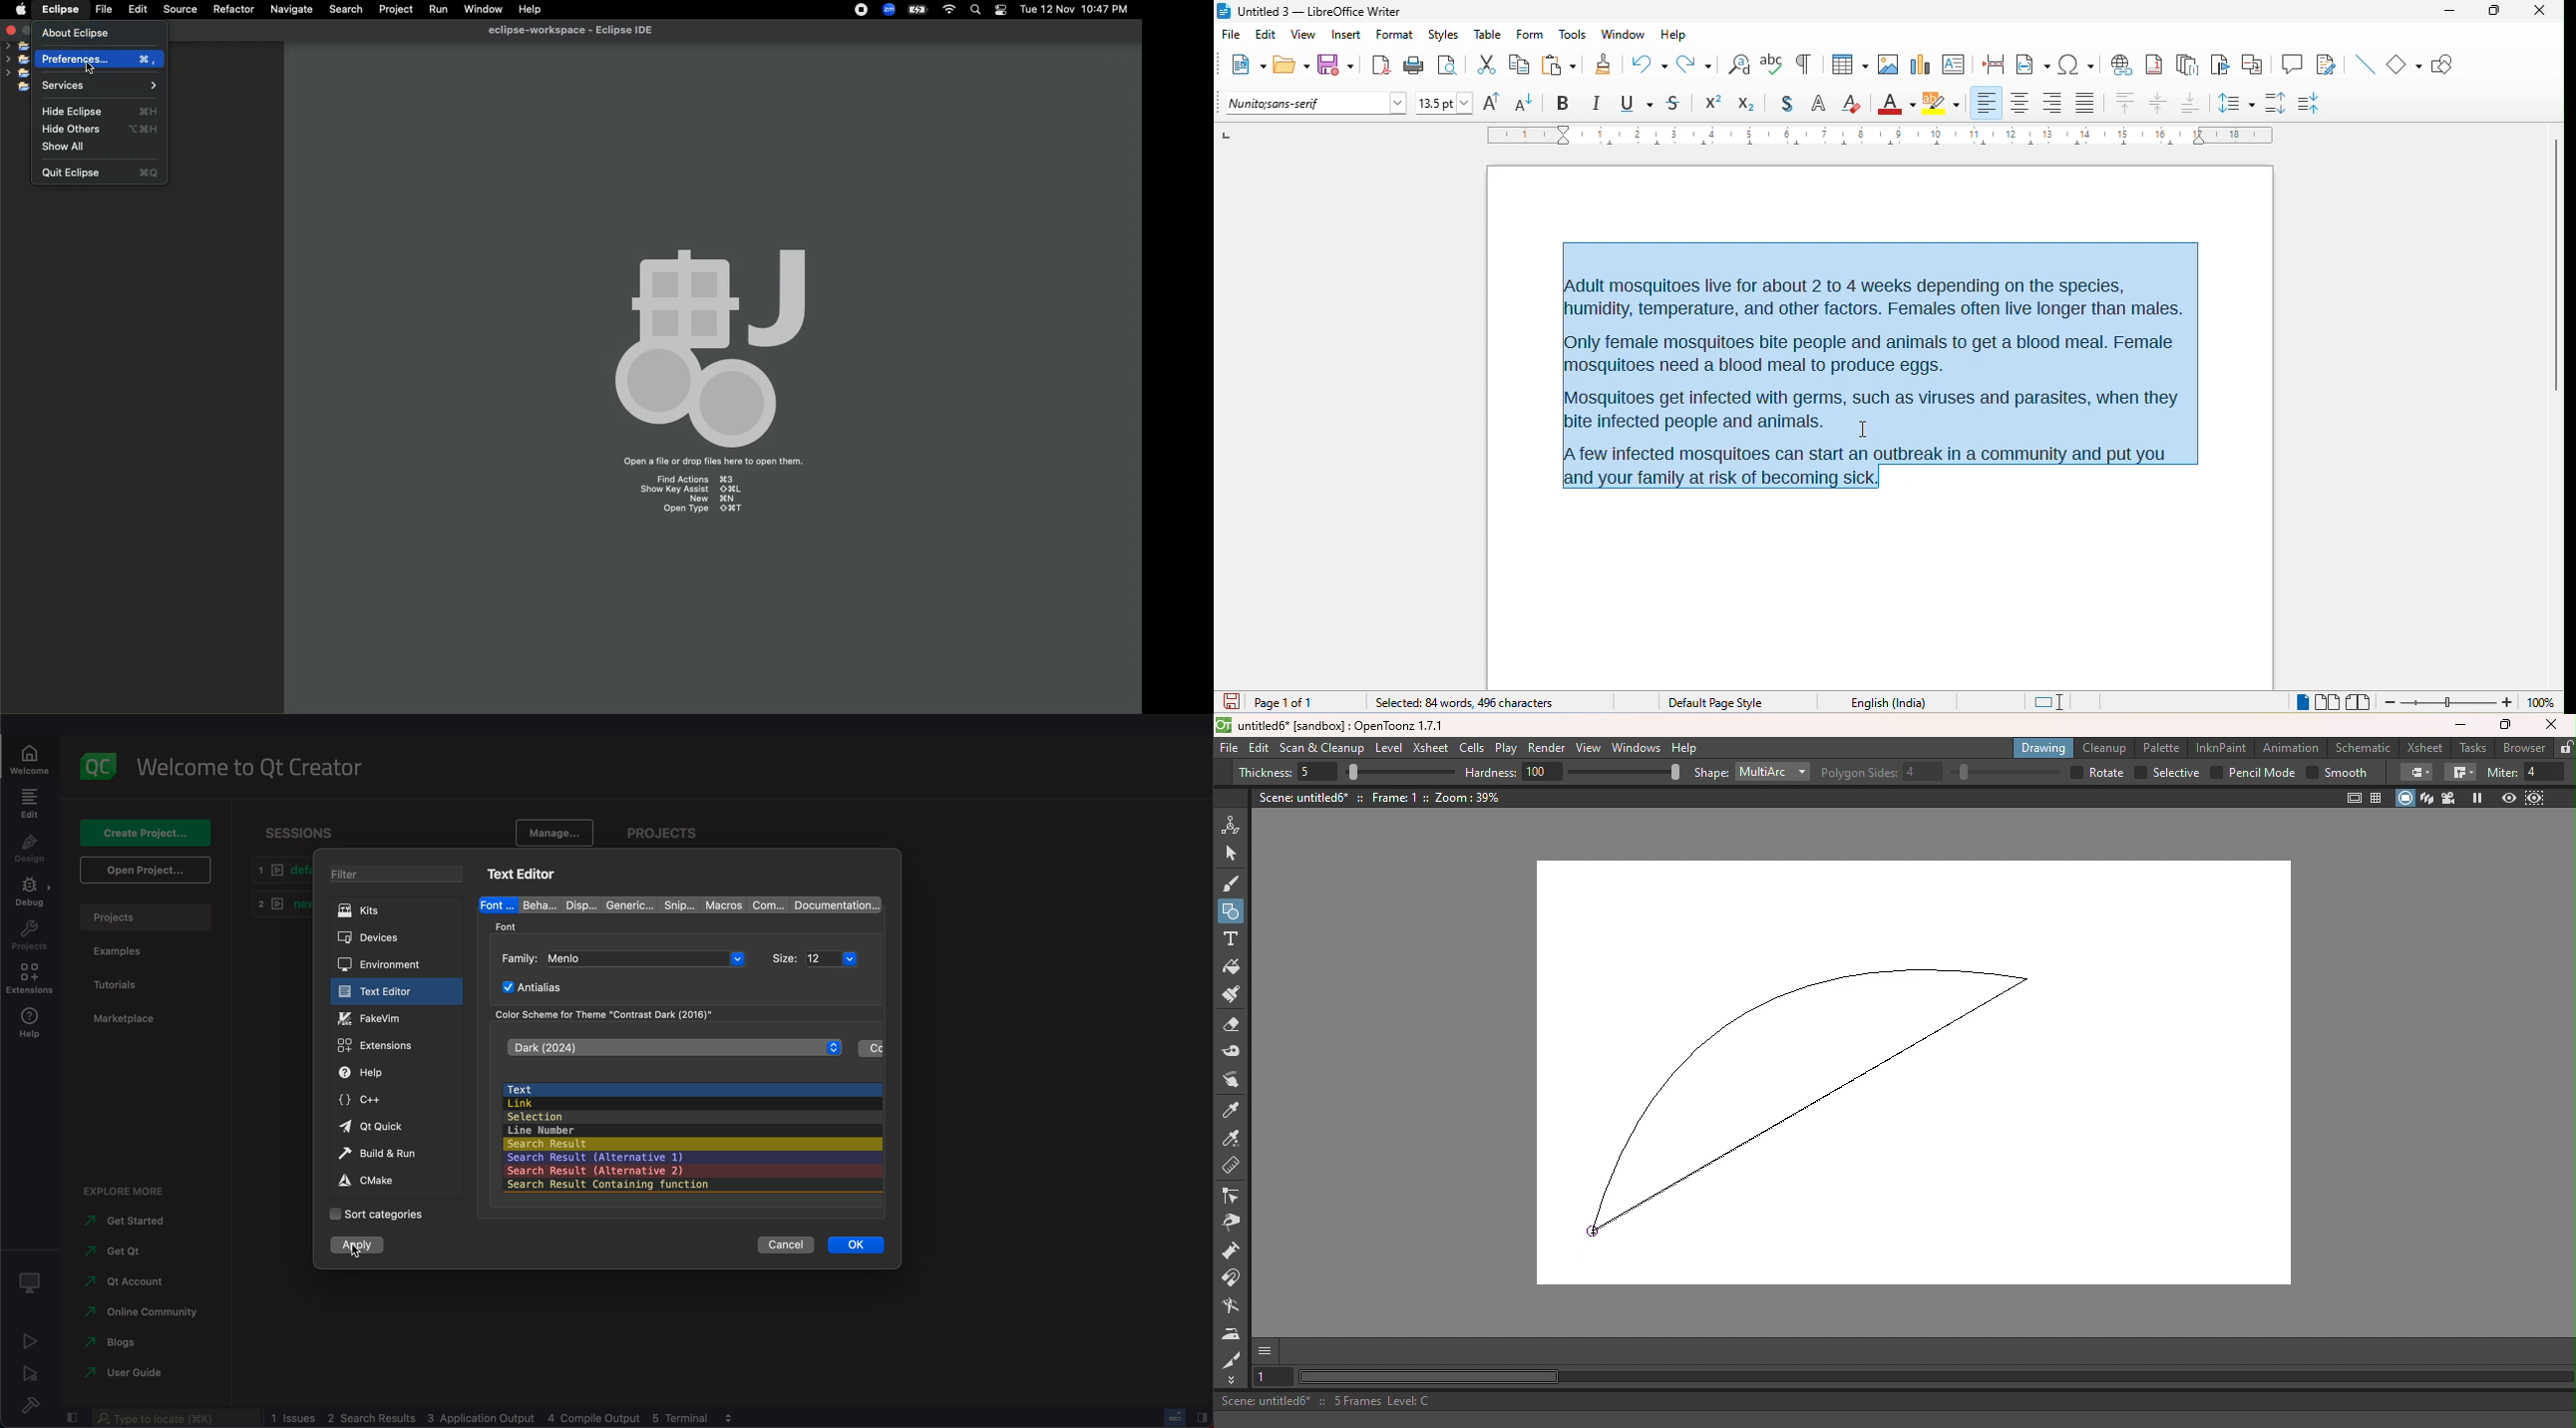 This screenshot has width=2576, height=1428. I want to click on page 1 of 1, so click(1300, 702).